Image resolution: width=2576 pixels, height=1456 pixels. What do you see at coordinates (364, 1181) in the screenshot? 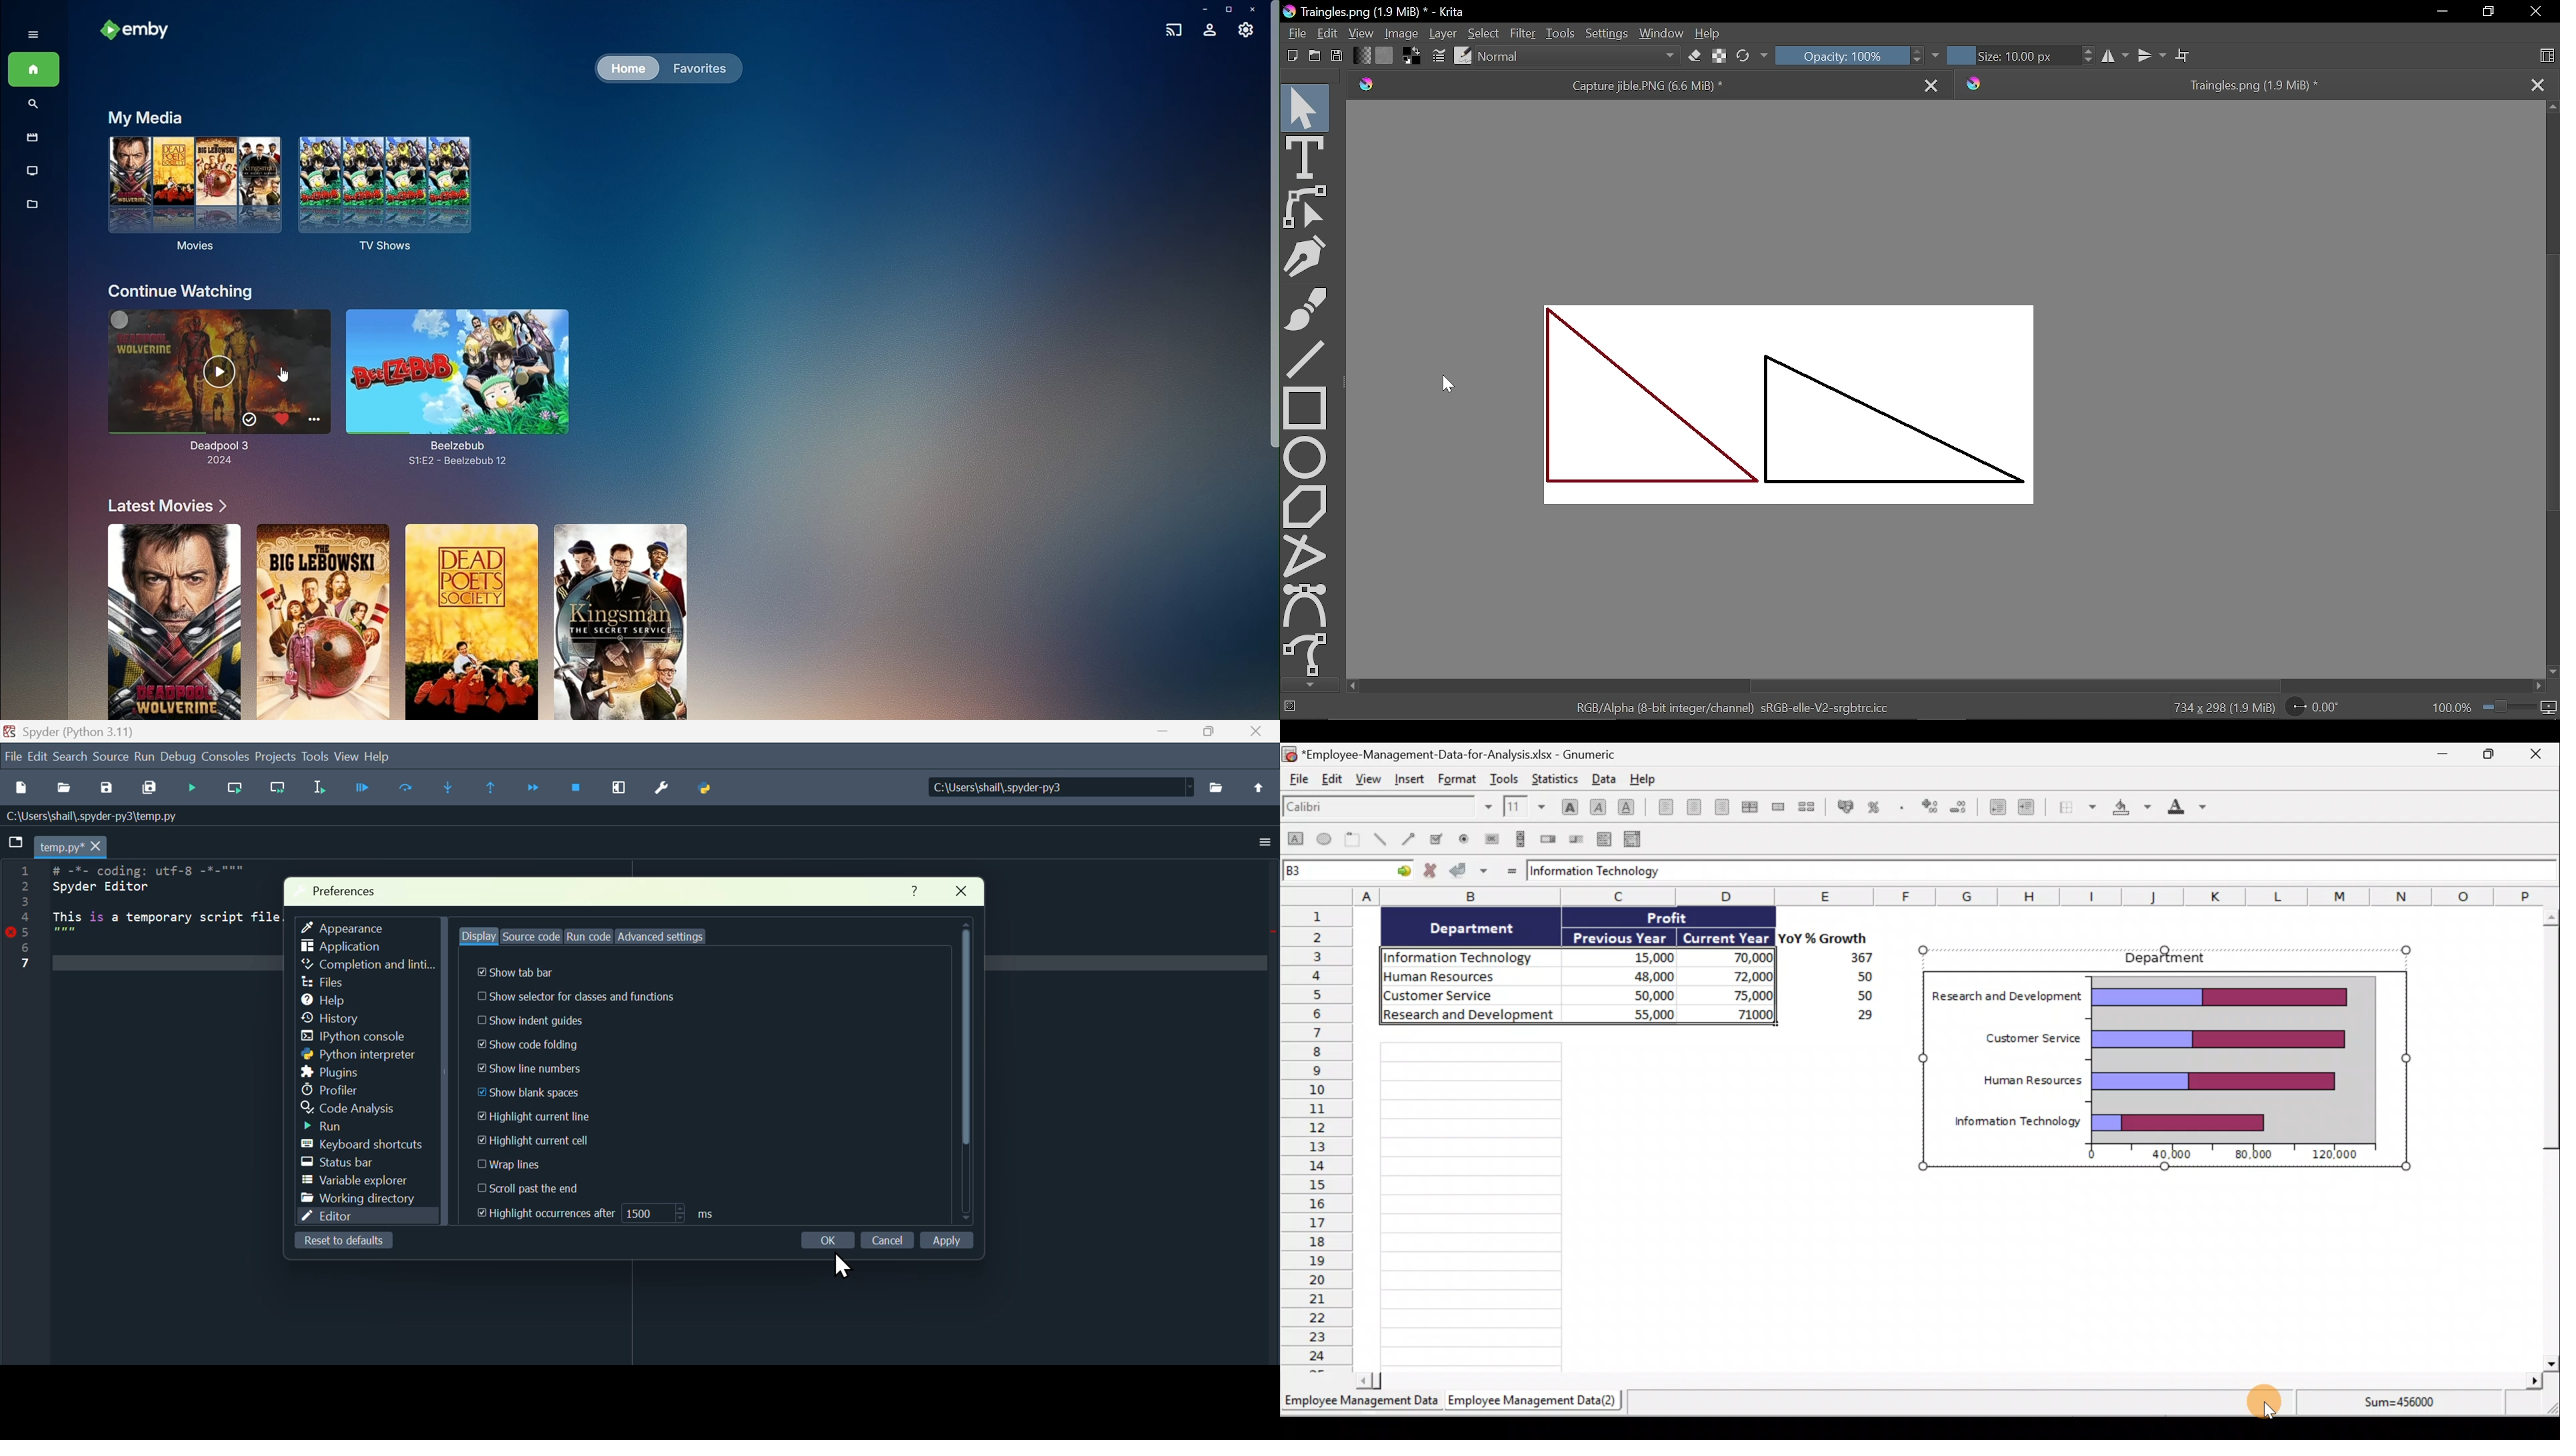
I see `Variable explorer` at bounding box center [364, 1181].